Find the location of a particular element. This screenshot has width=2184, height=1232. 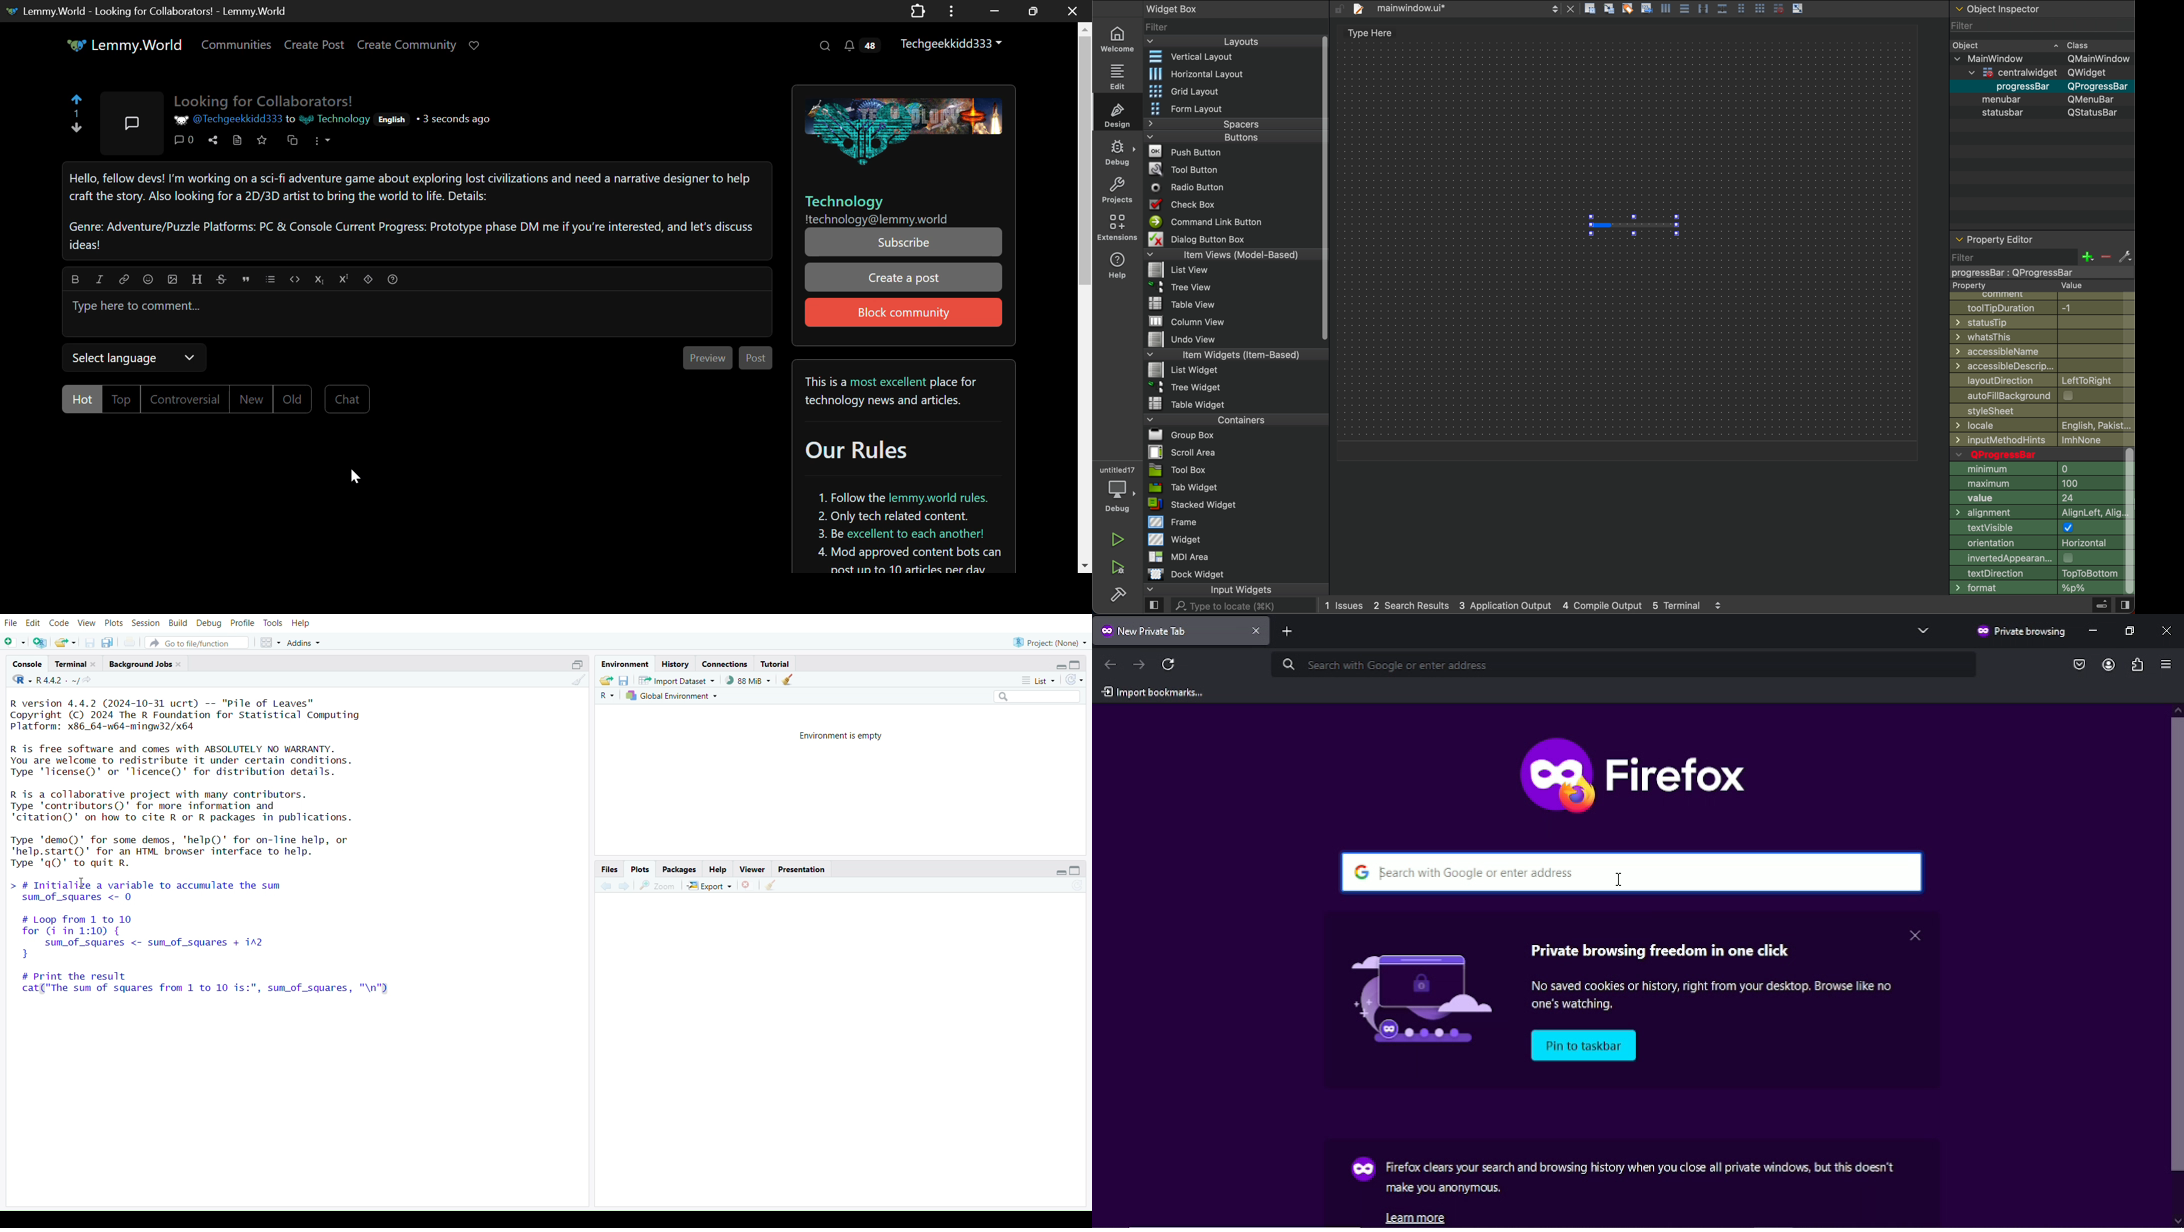

build is located at coordinates (178, 624).